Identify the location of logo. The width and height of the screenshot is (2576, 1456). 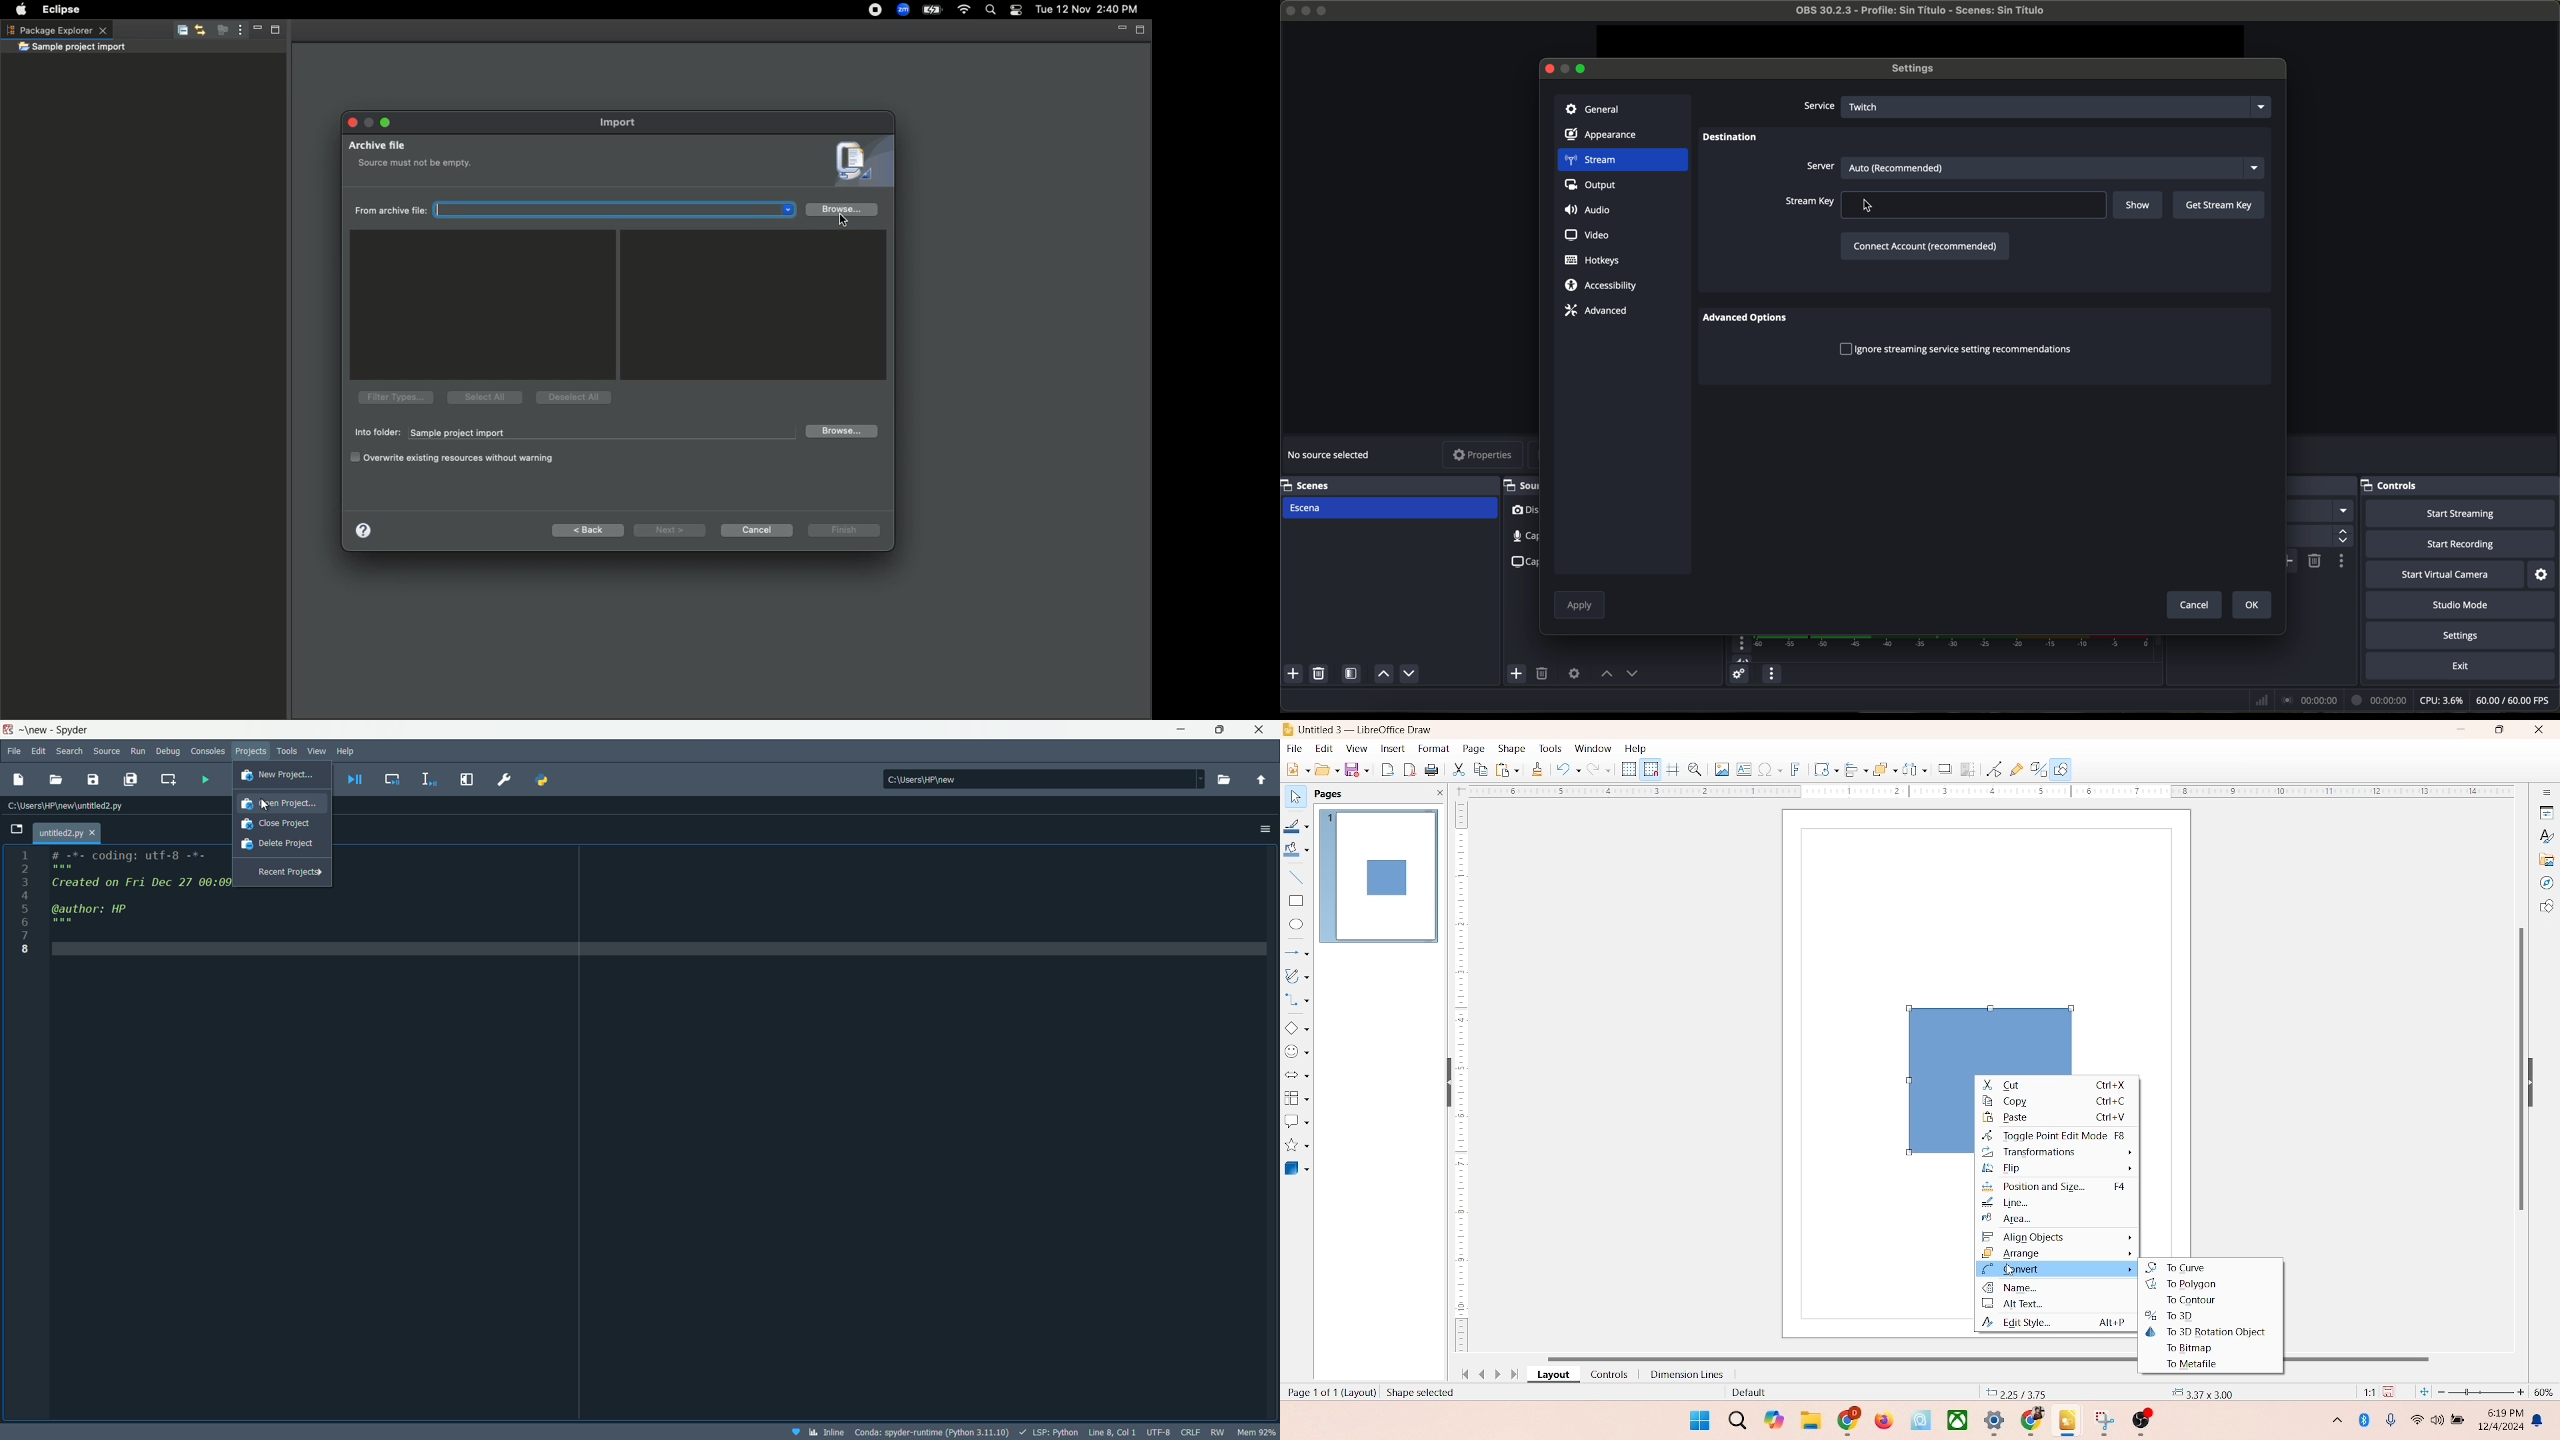
(1289, 729).